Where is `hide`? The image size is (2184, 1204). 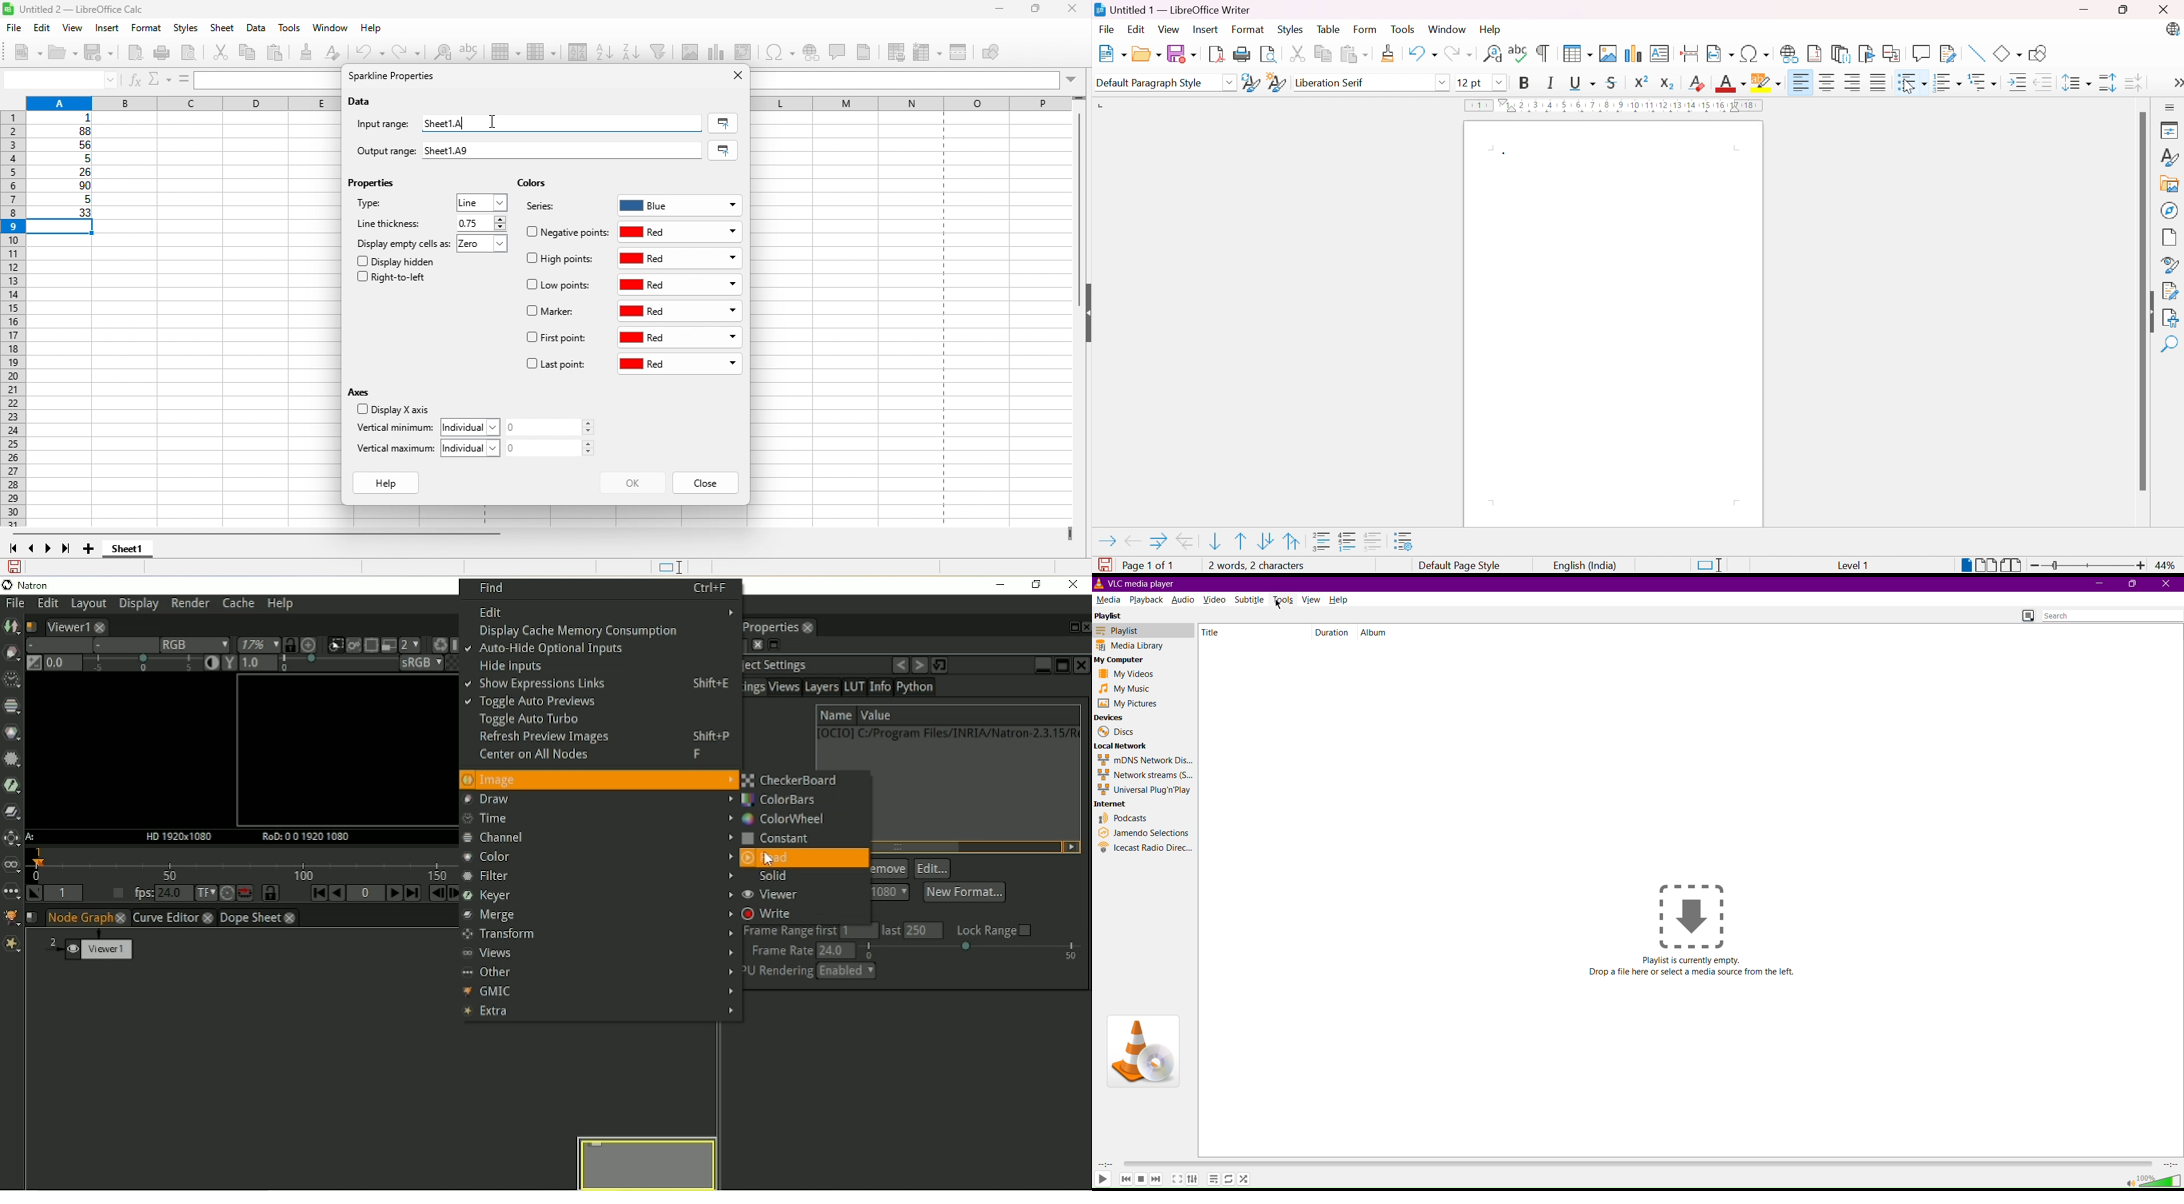
hide is located at coordinates (1085, 314).